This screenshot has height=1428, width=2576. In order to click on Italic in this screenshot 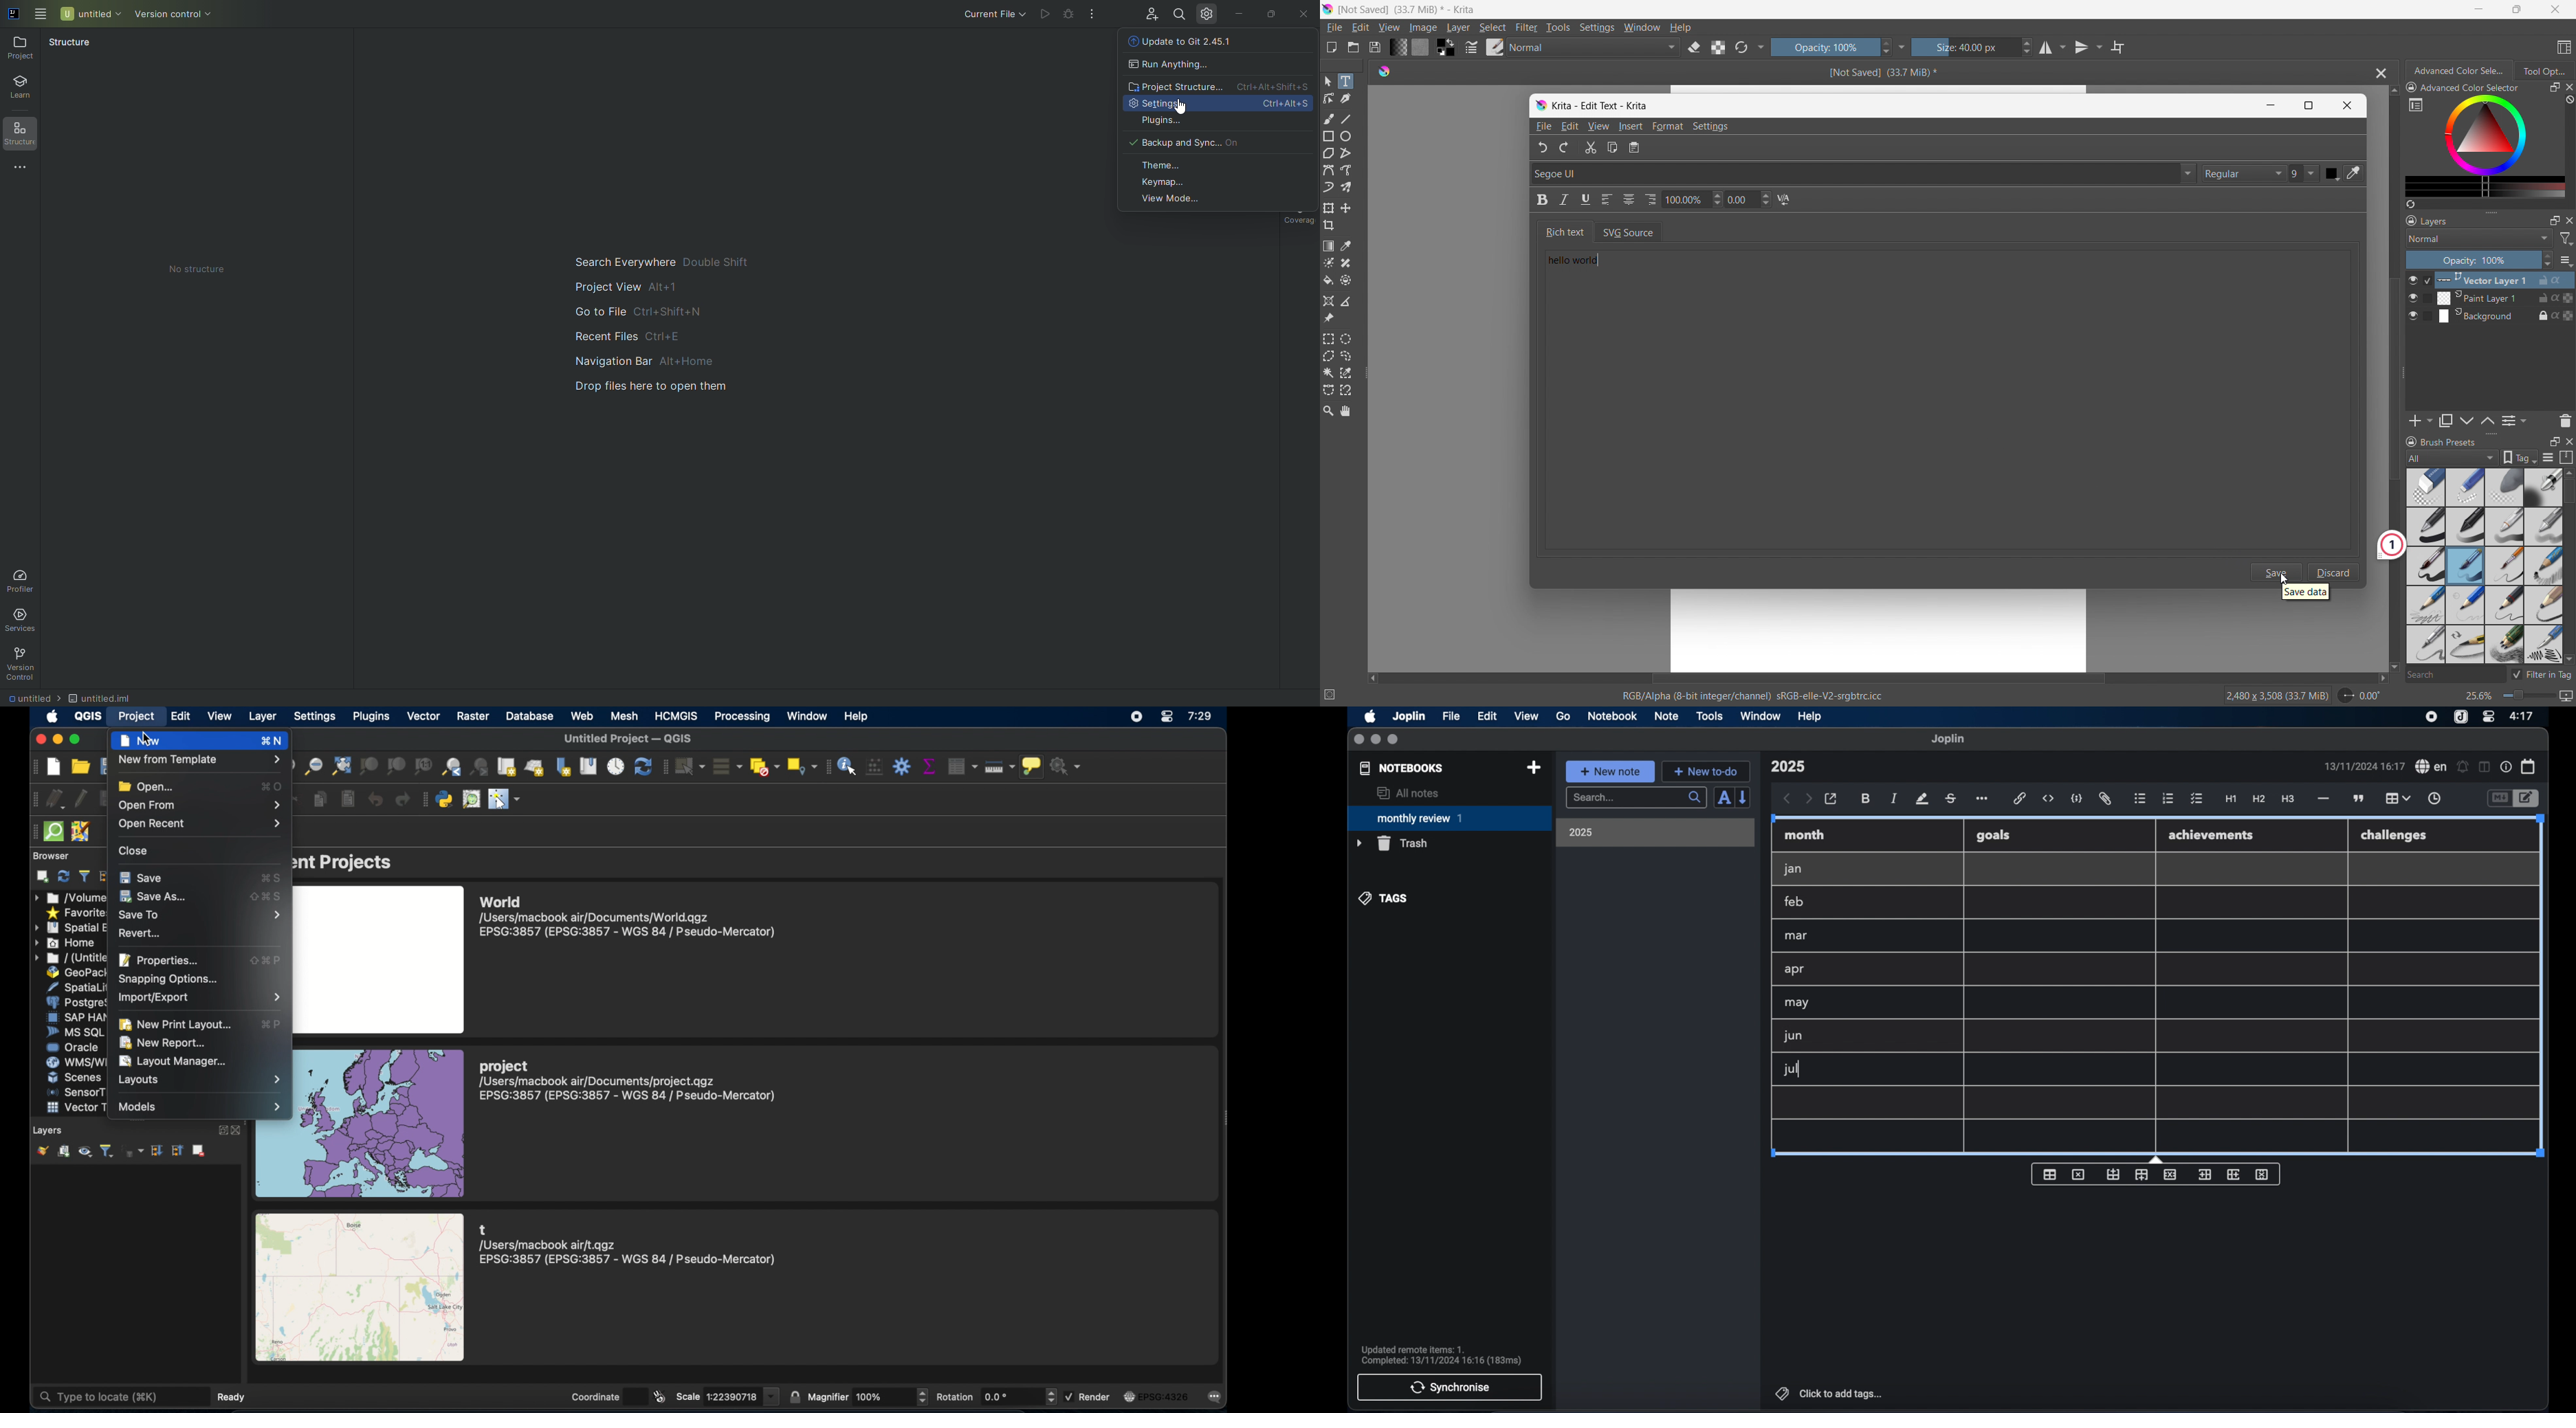, I will do `click(1564, 200)`.